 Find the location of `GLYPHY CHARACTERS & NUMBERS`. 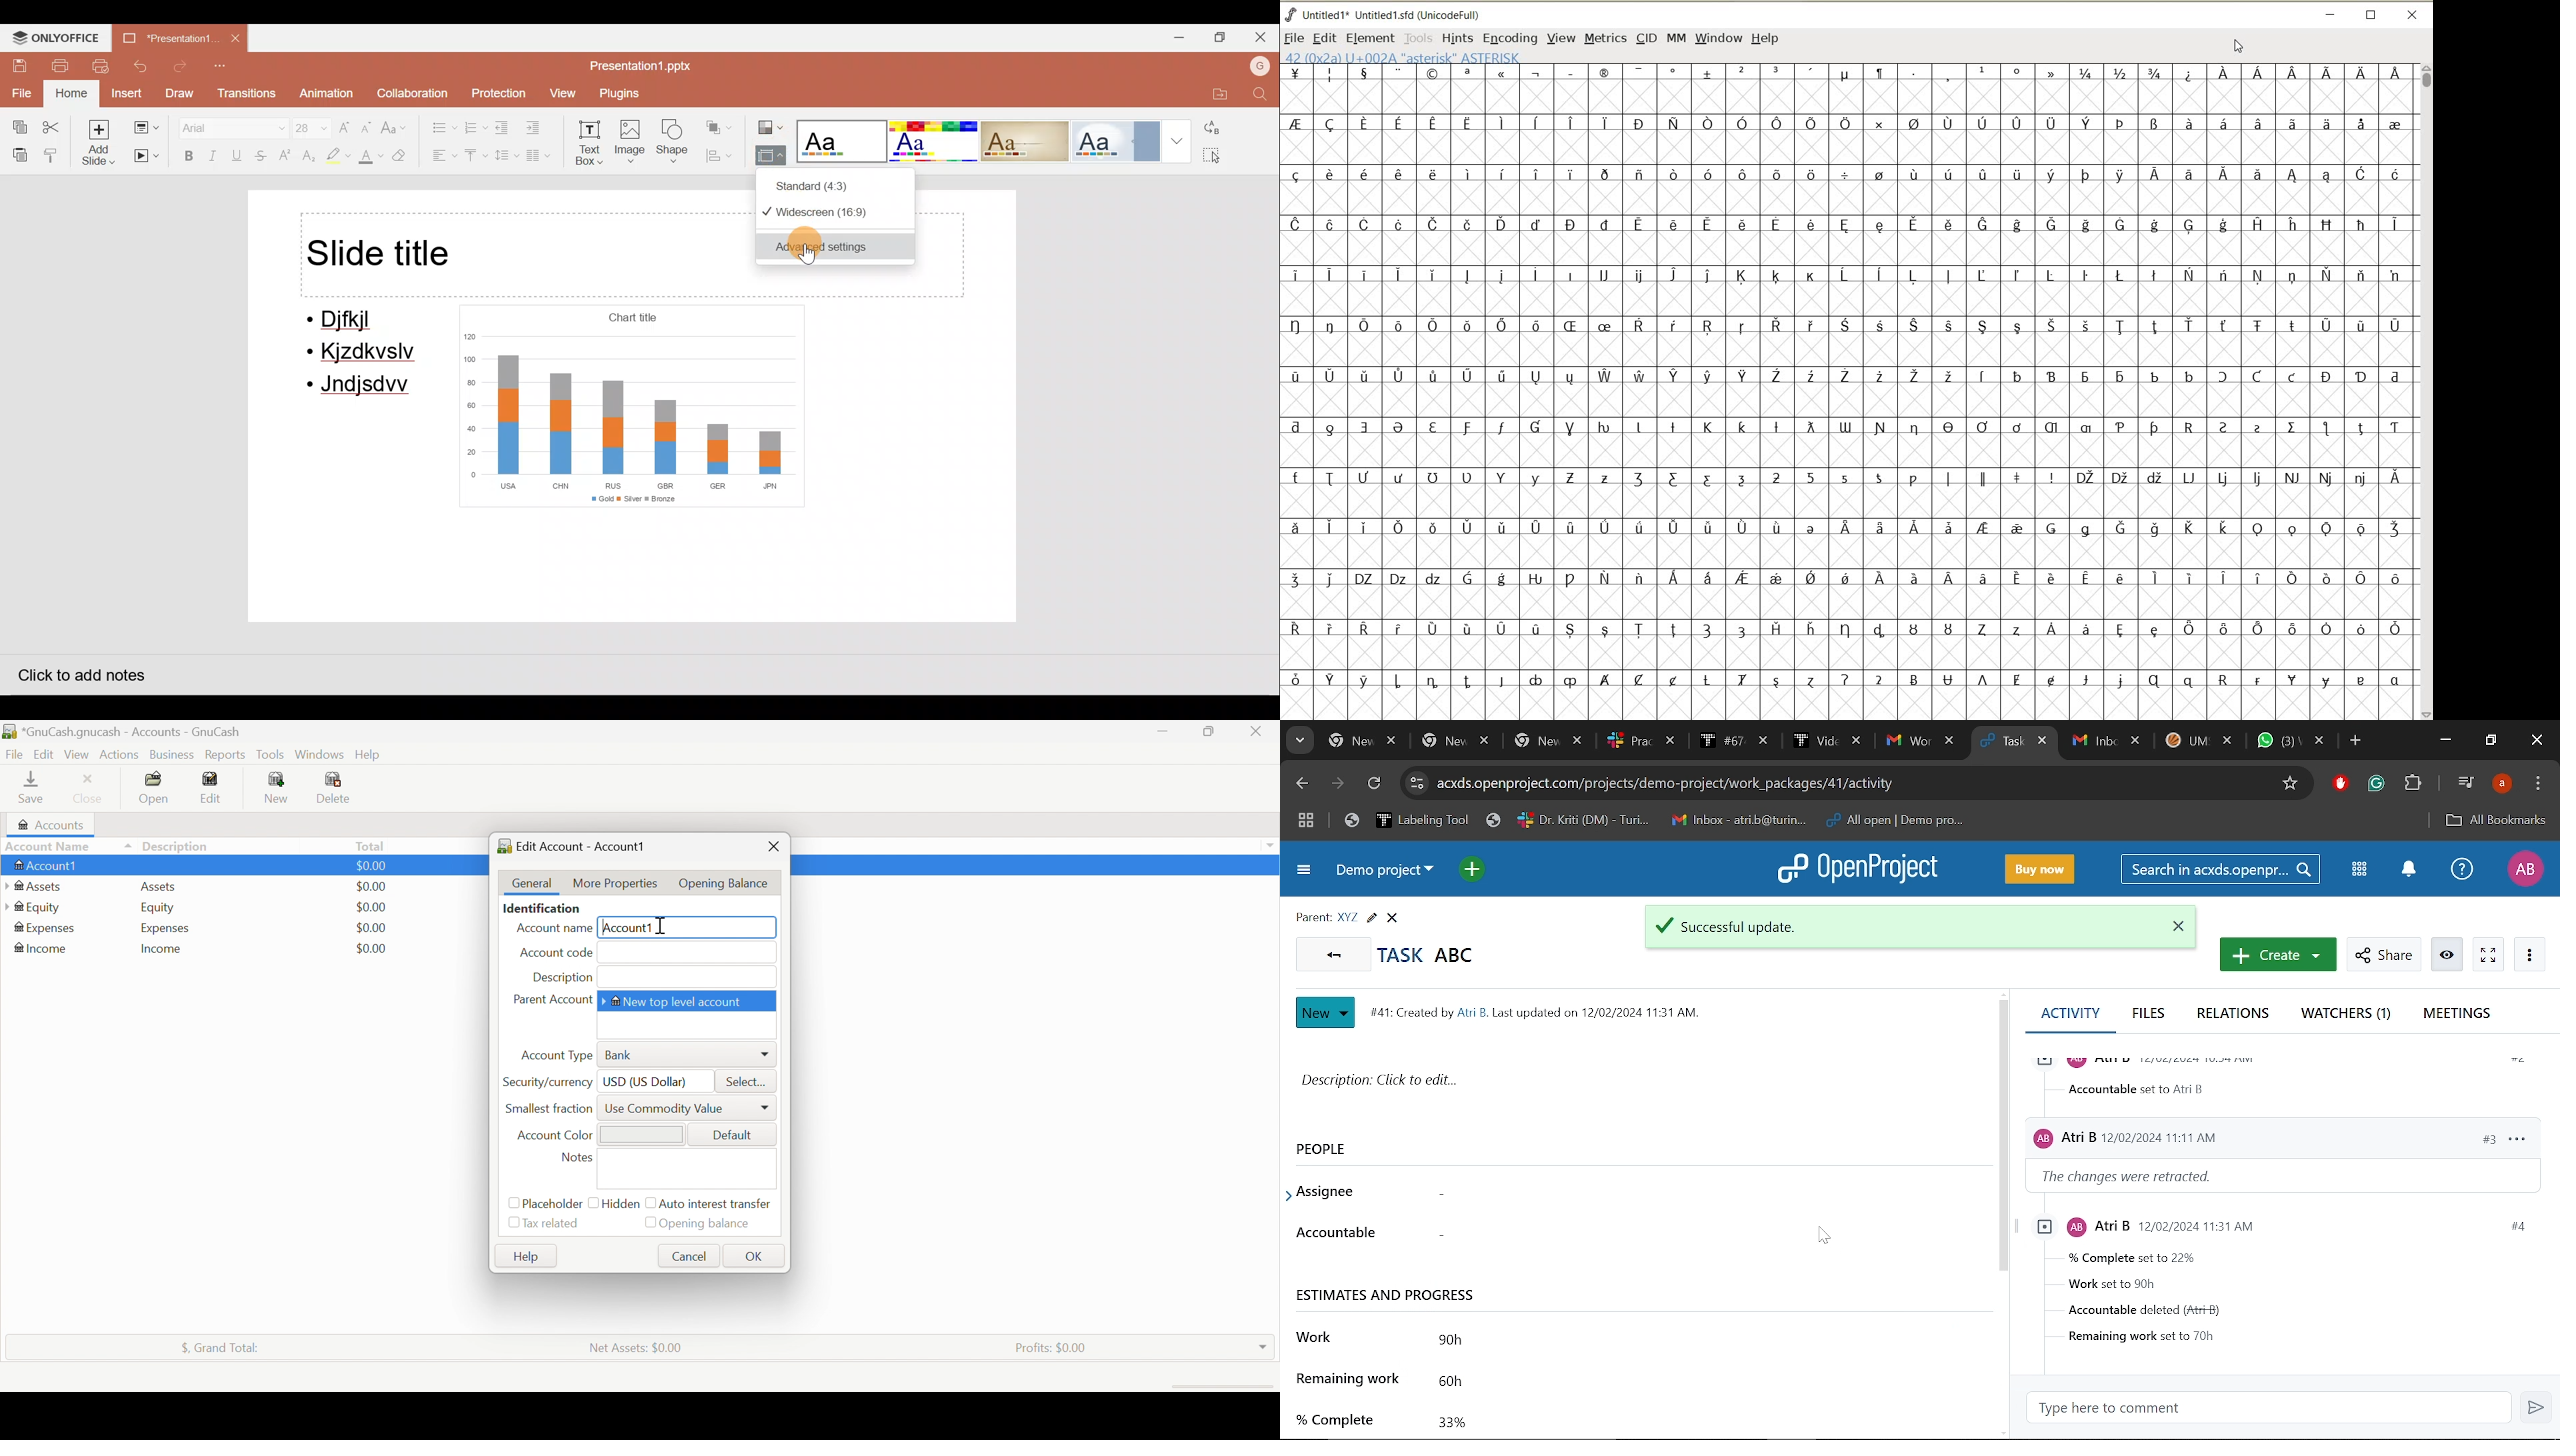

GLYPHY CHARACTERS & NUMBERS is located at coordinates (1848, 387).